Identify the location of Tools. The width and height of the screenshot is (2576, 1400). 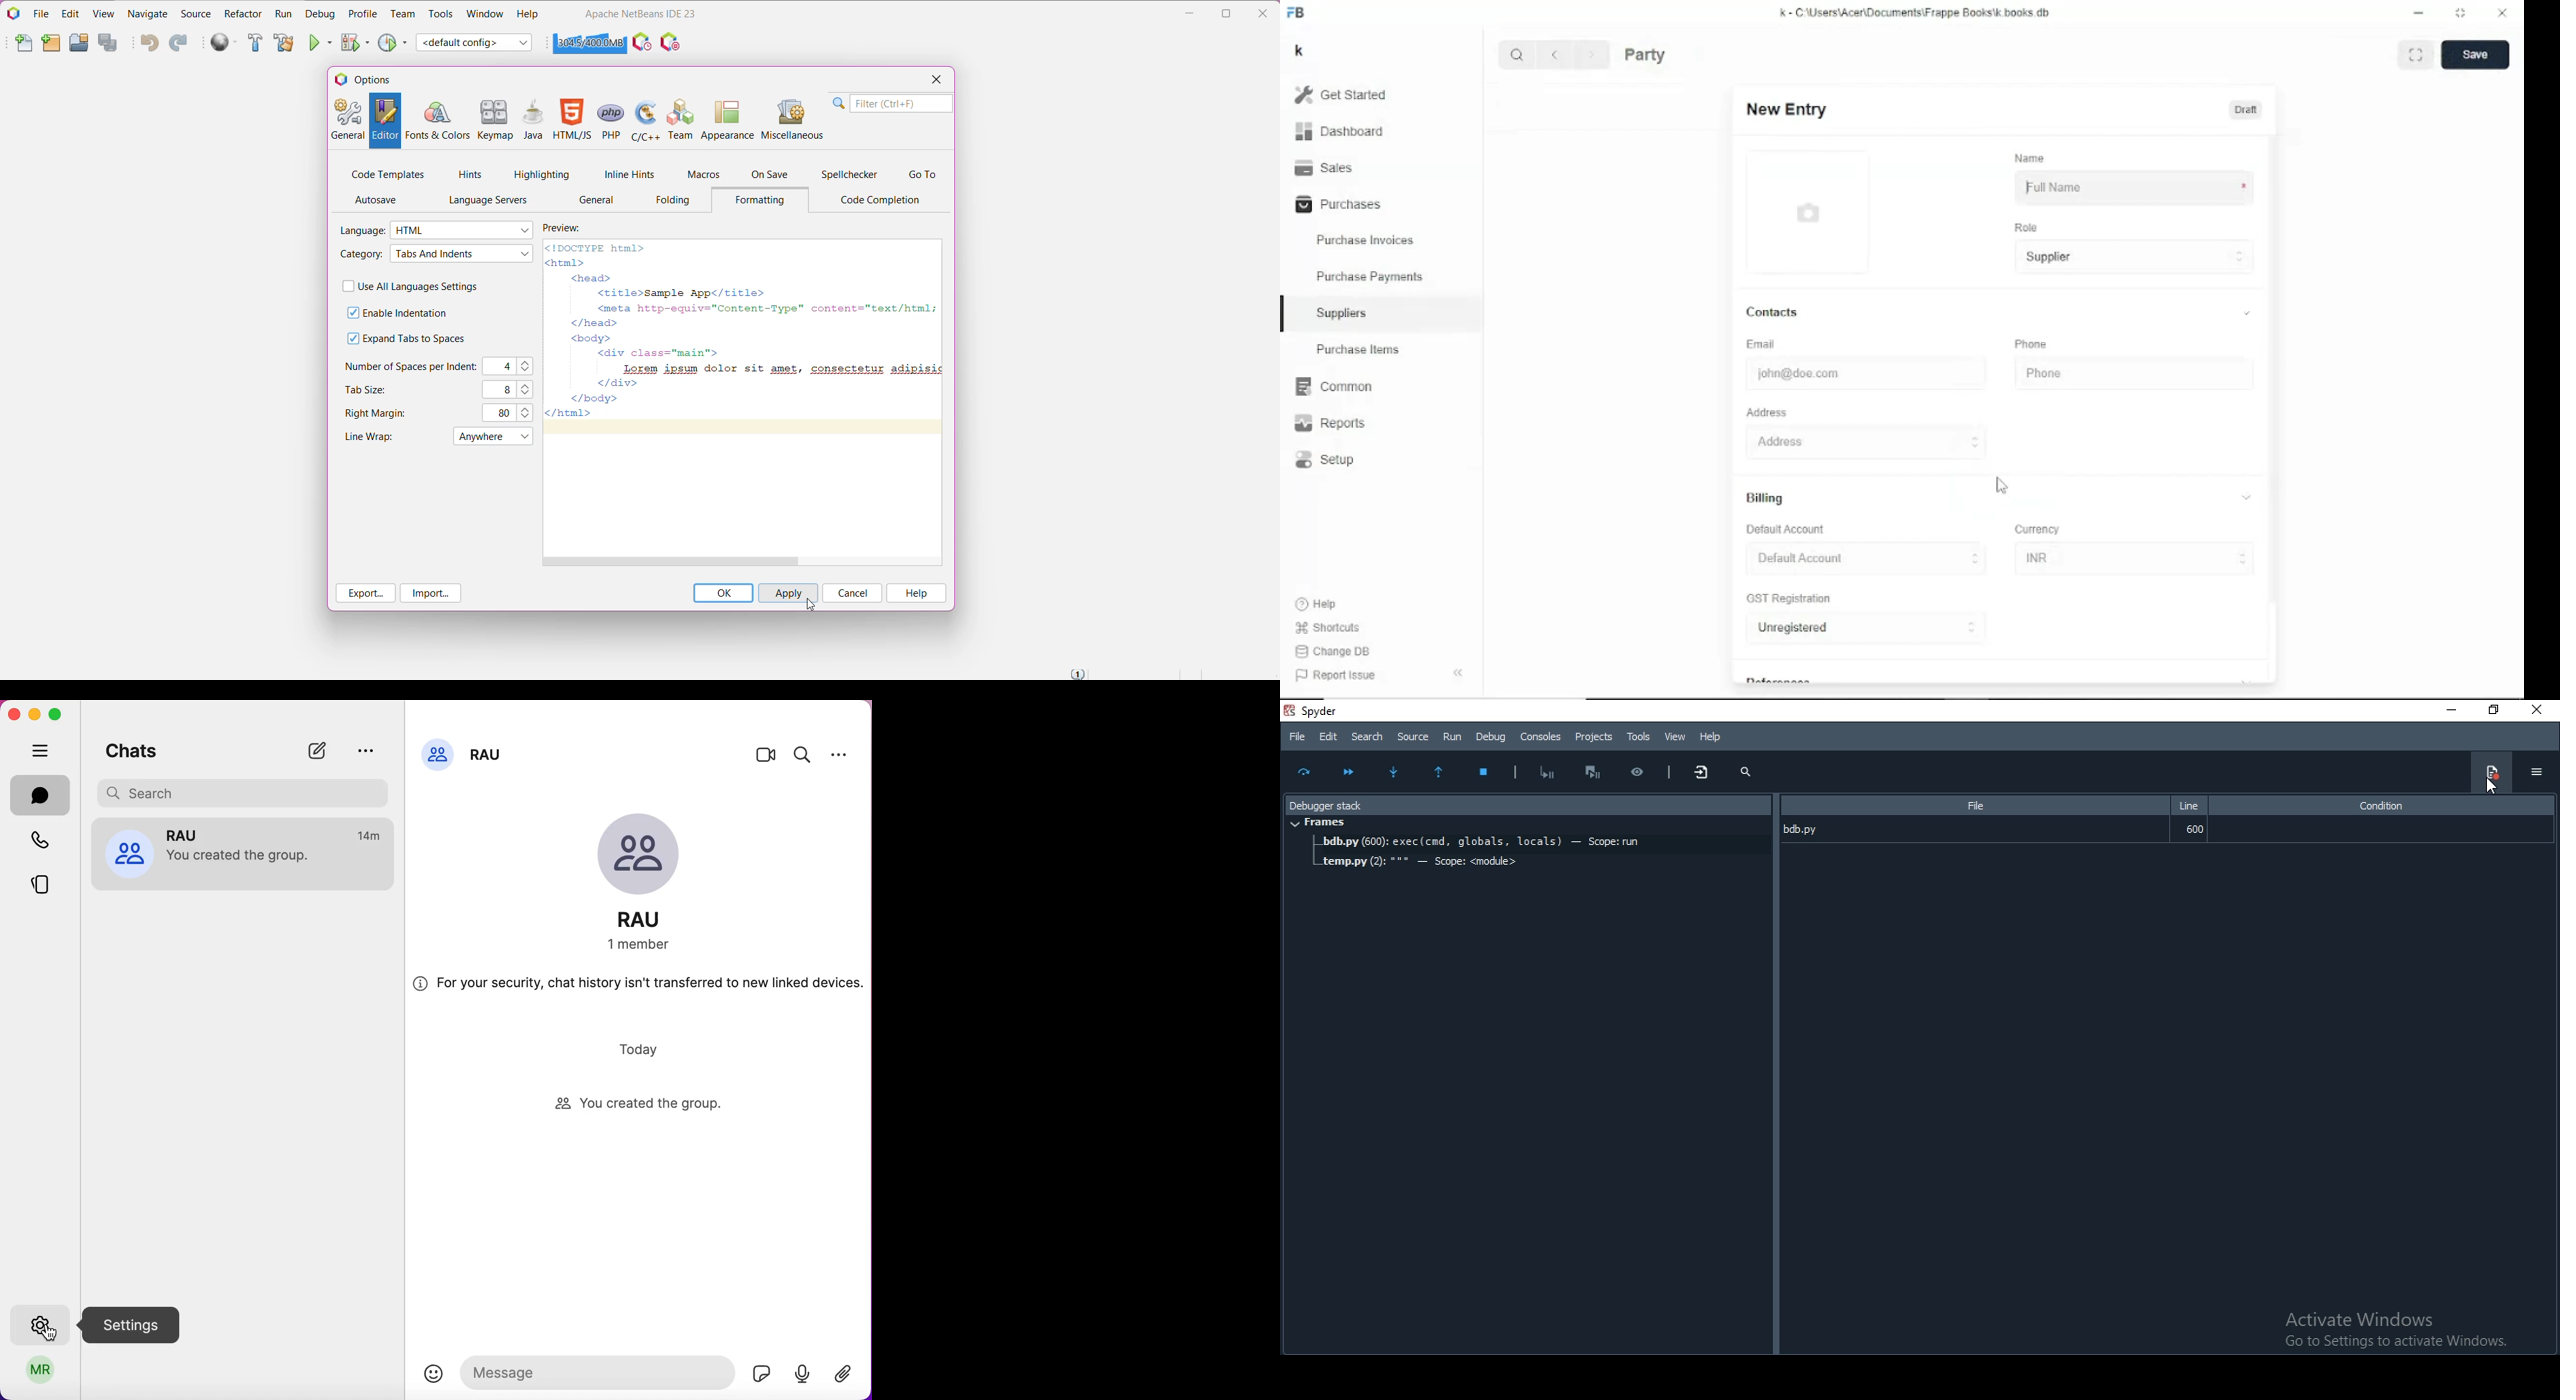
(1638, 737).